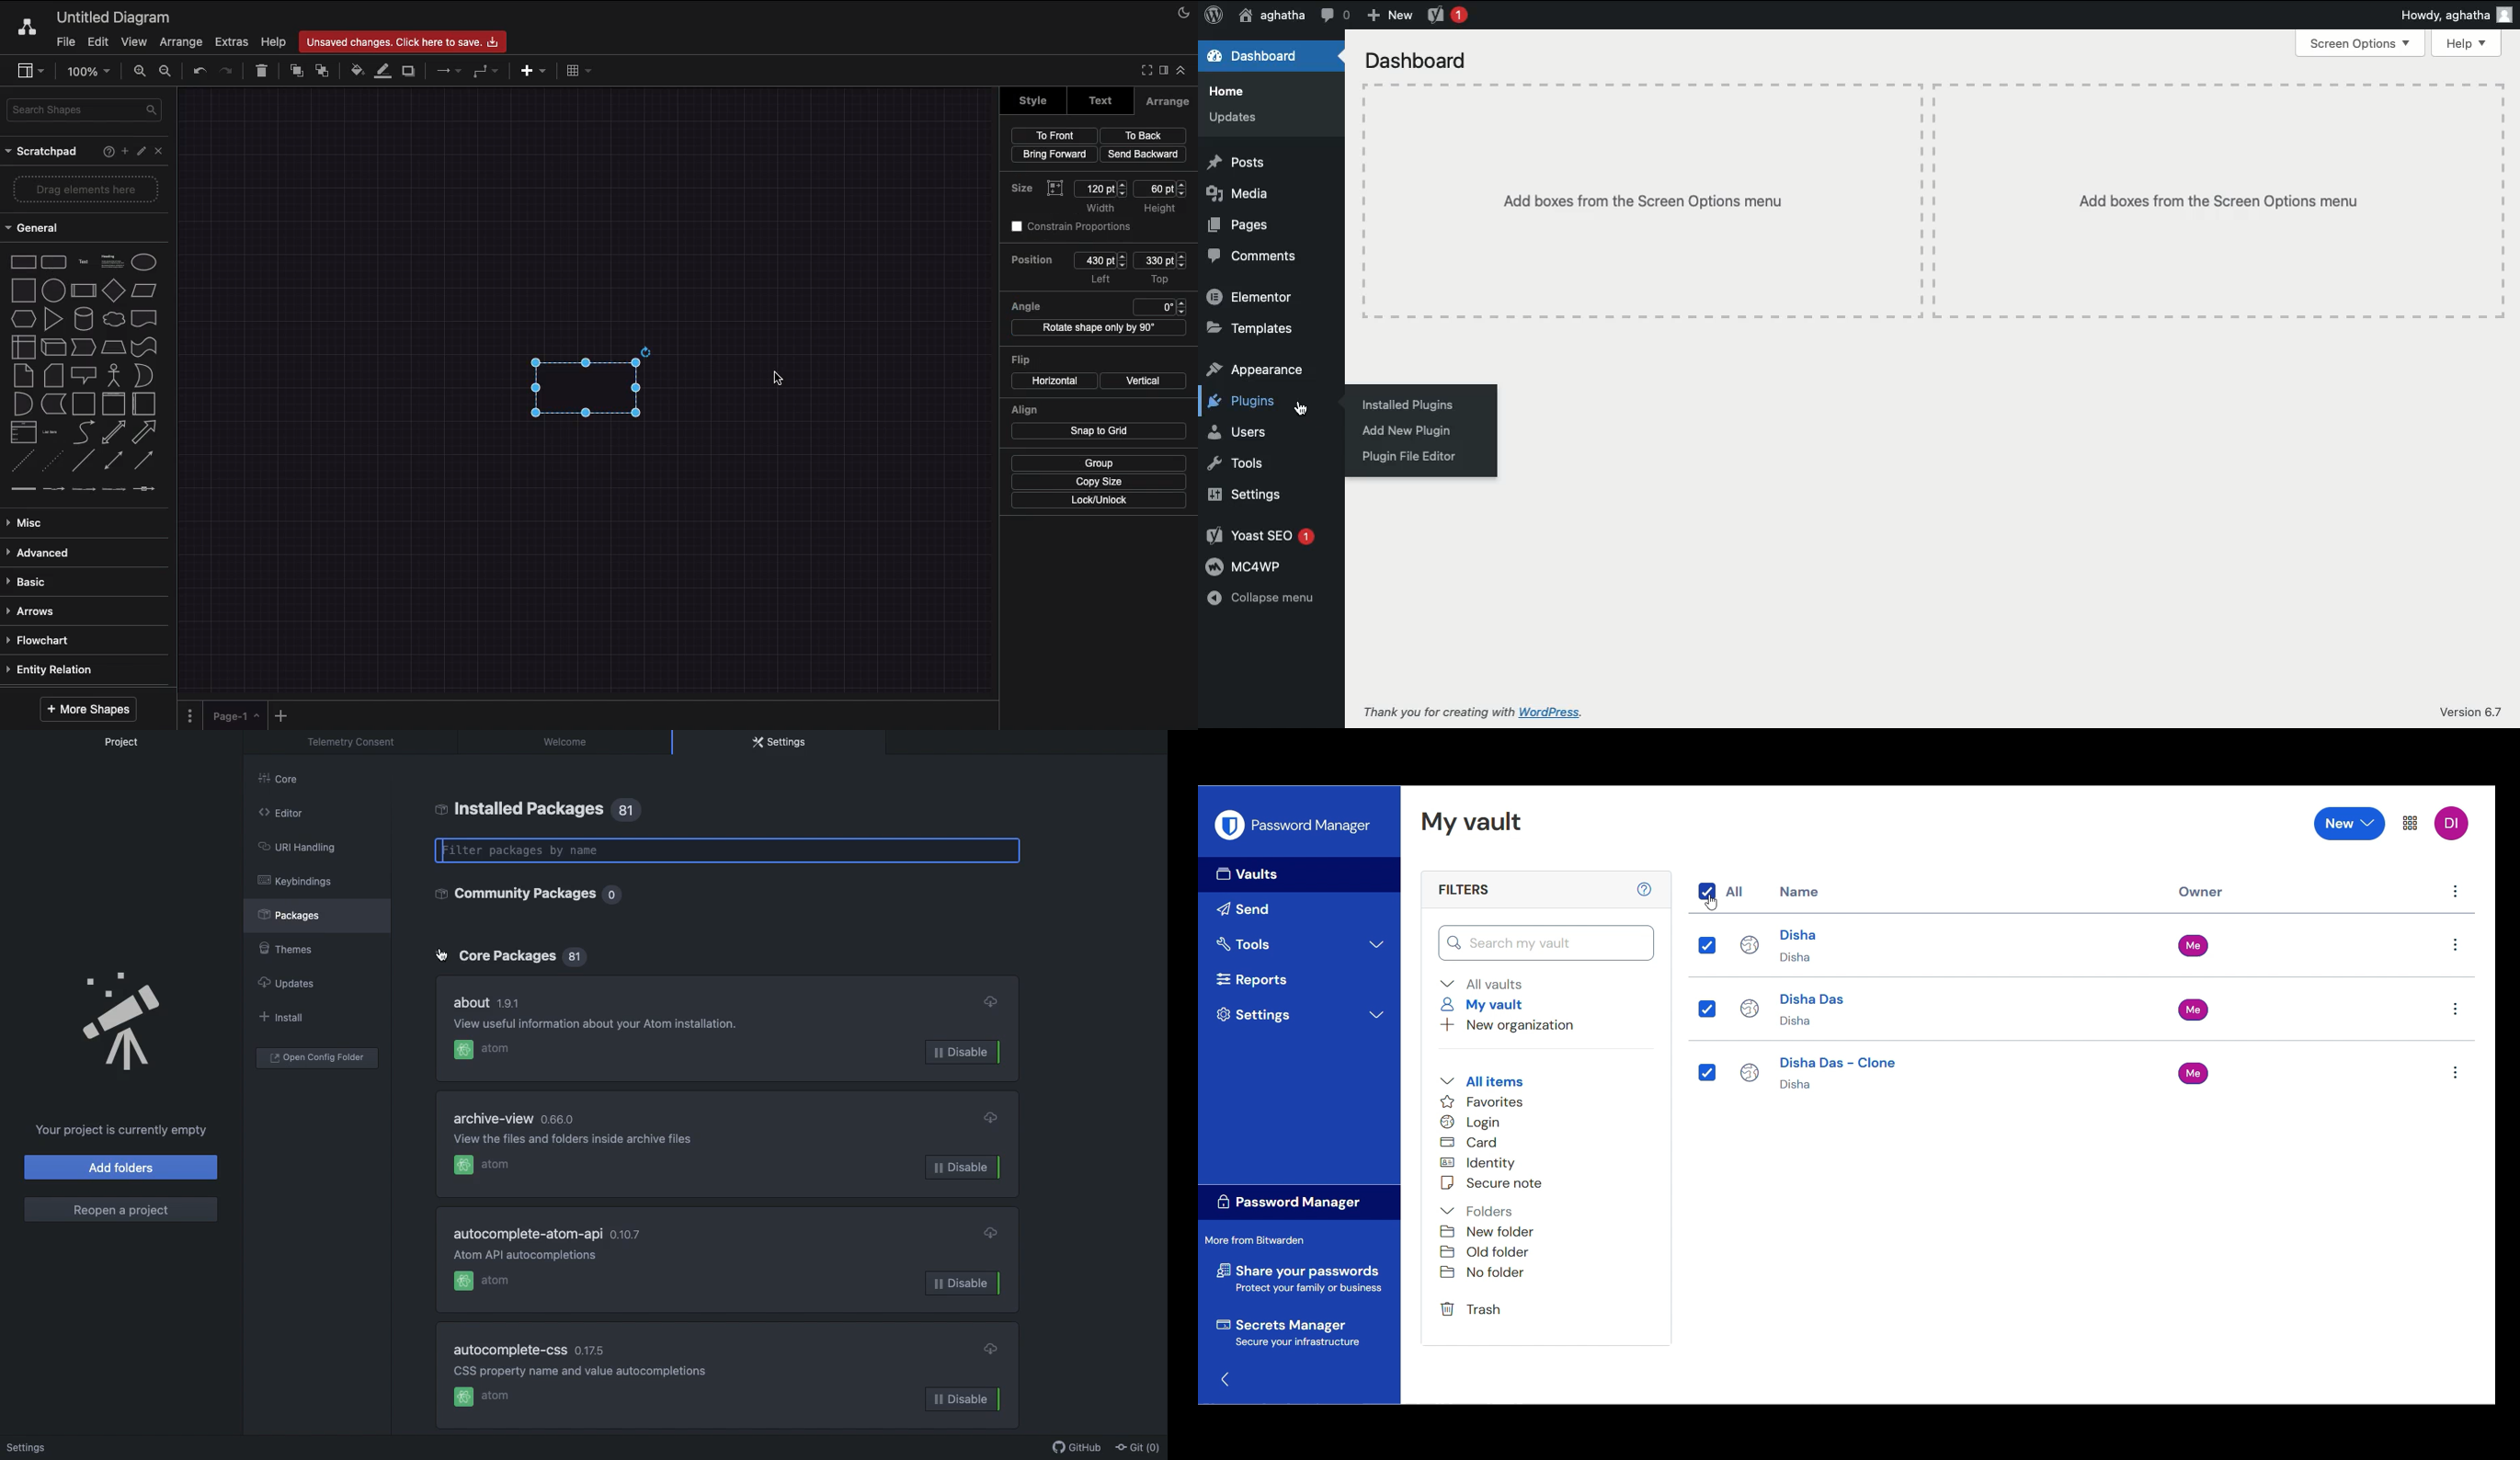 This screenshot has height=1484, width=2520. What do you see at coordinates (1252, 256) in the screenshot?
I see `Comments` at bounding box center [1252, 256].